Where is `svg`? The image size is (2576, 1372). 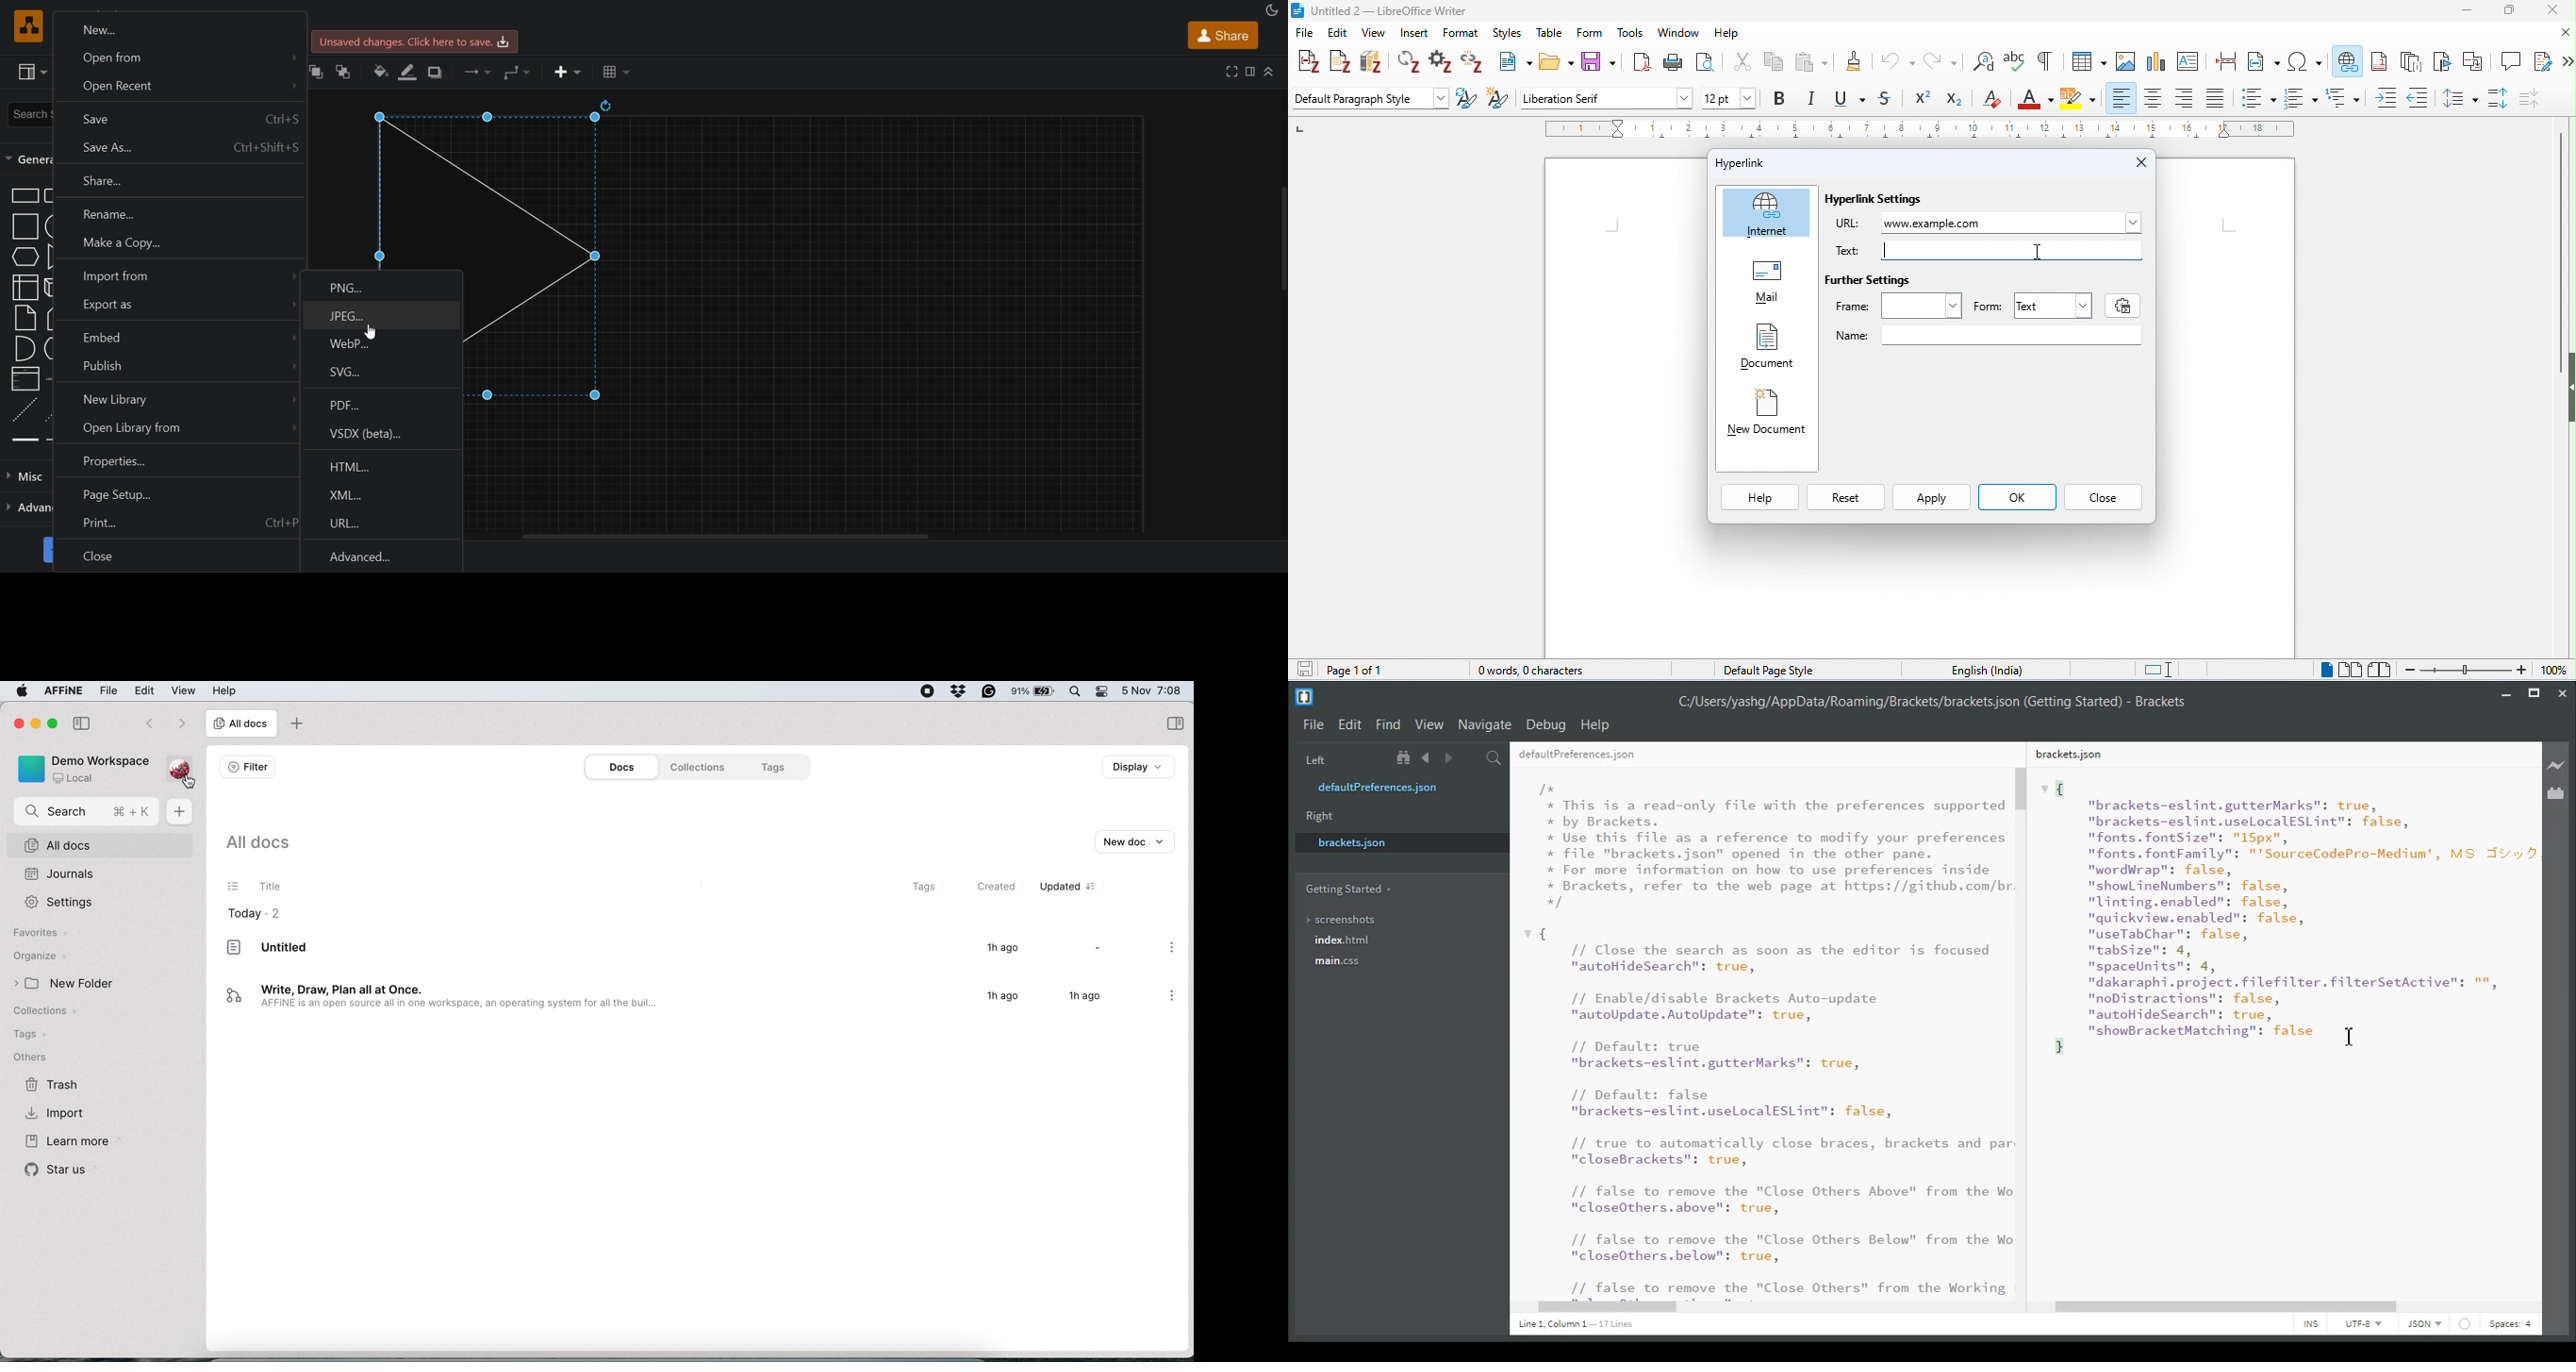
svg is located at coordinates (380, 374).